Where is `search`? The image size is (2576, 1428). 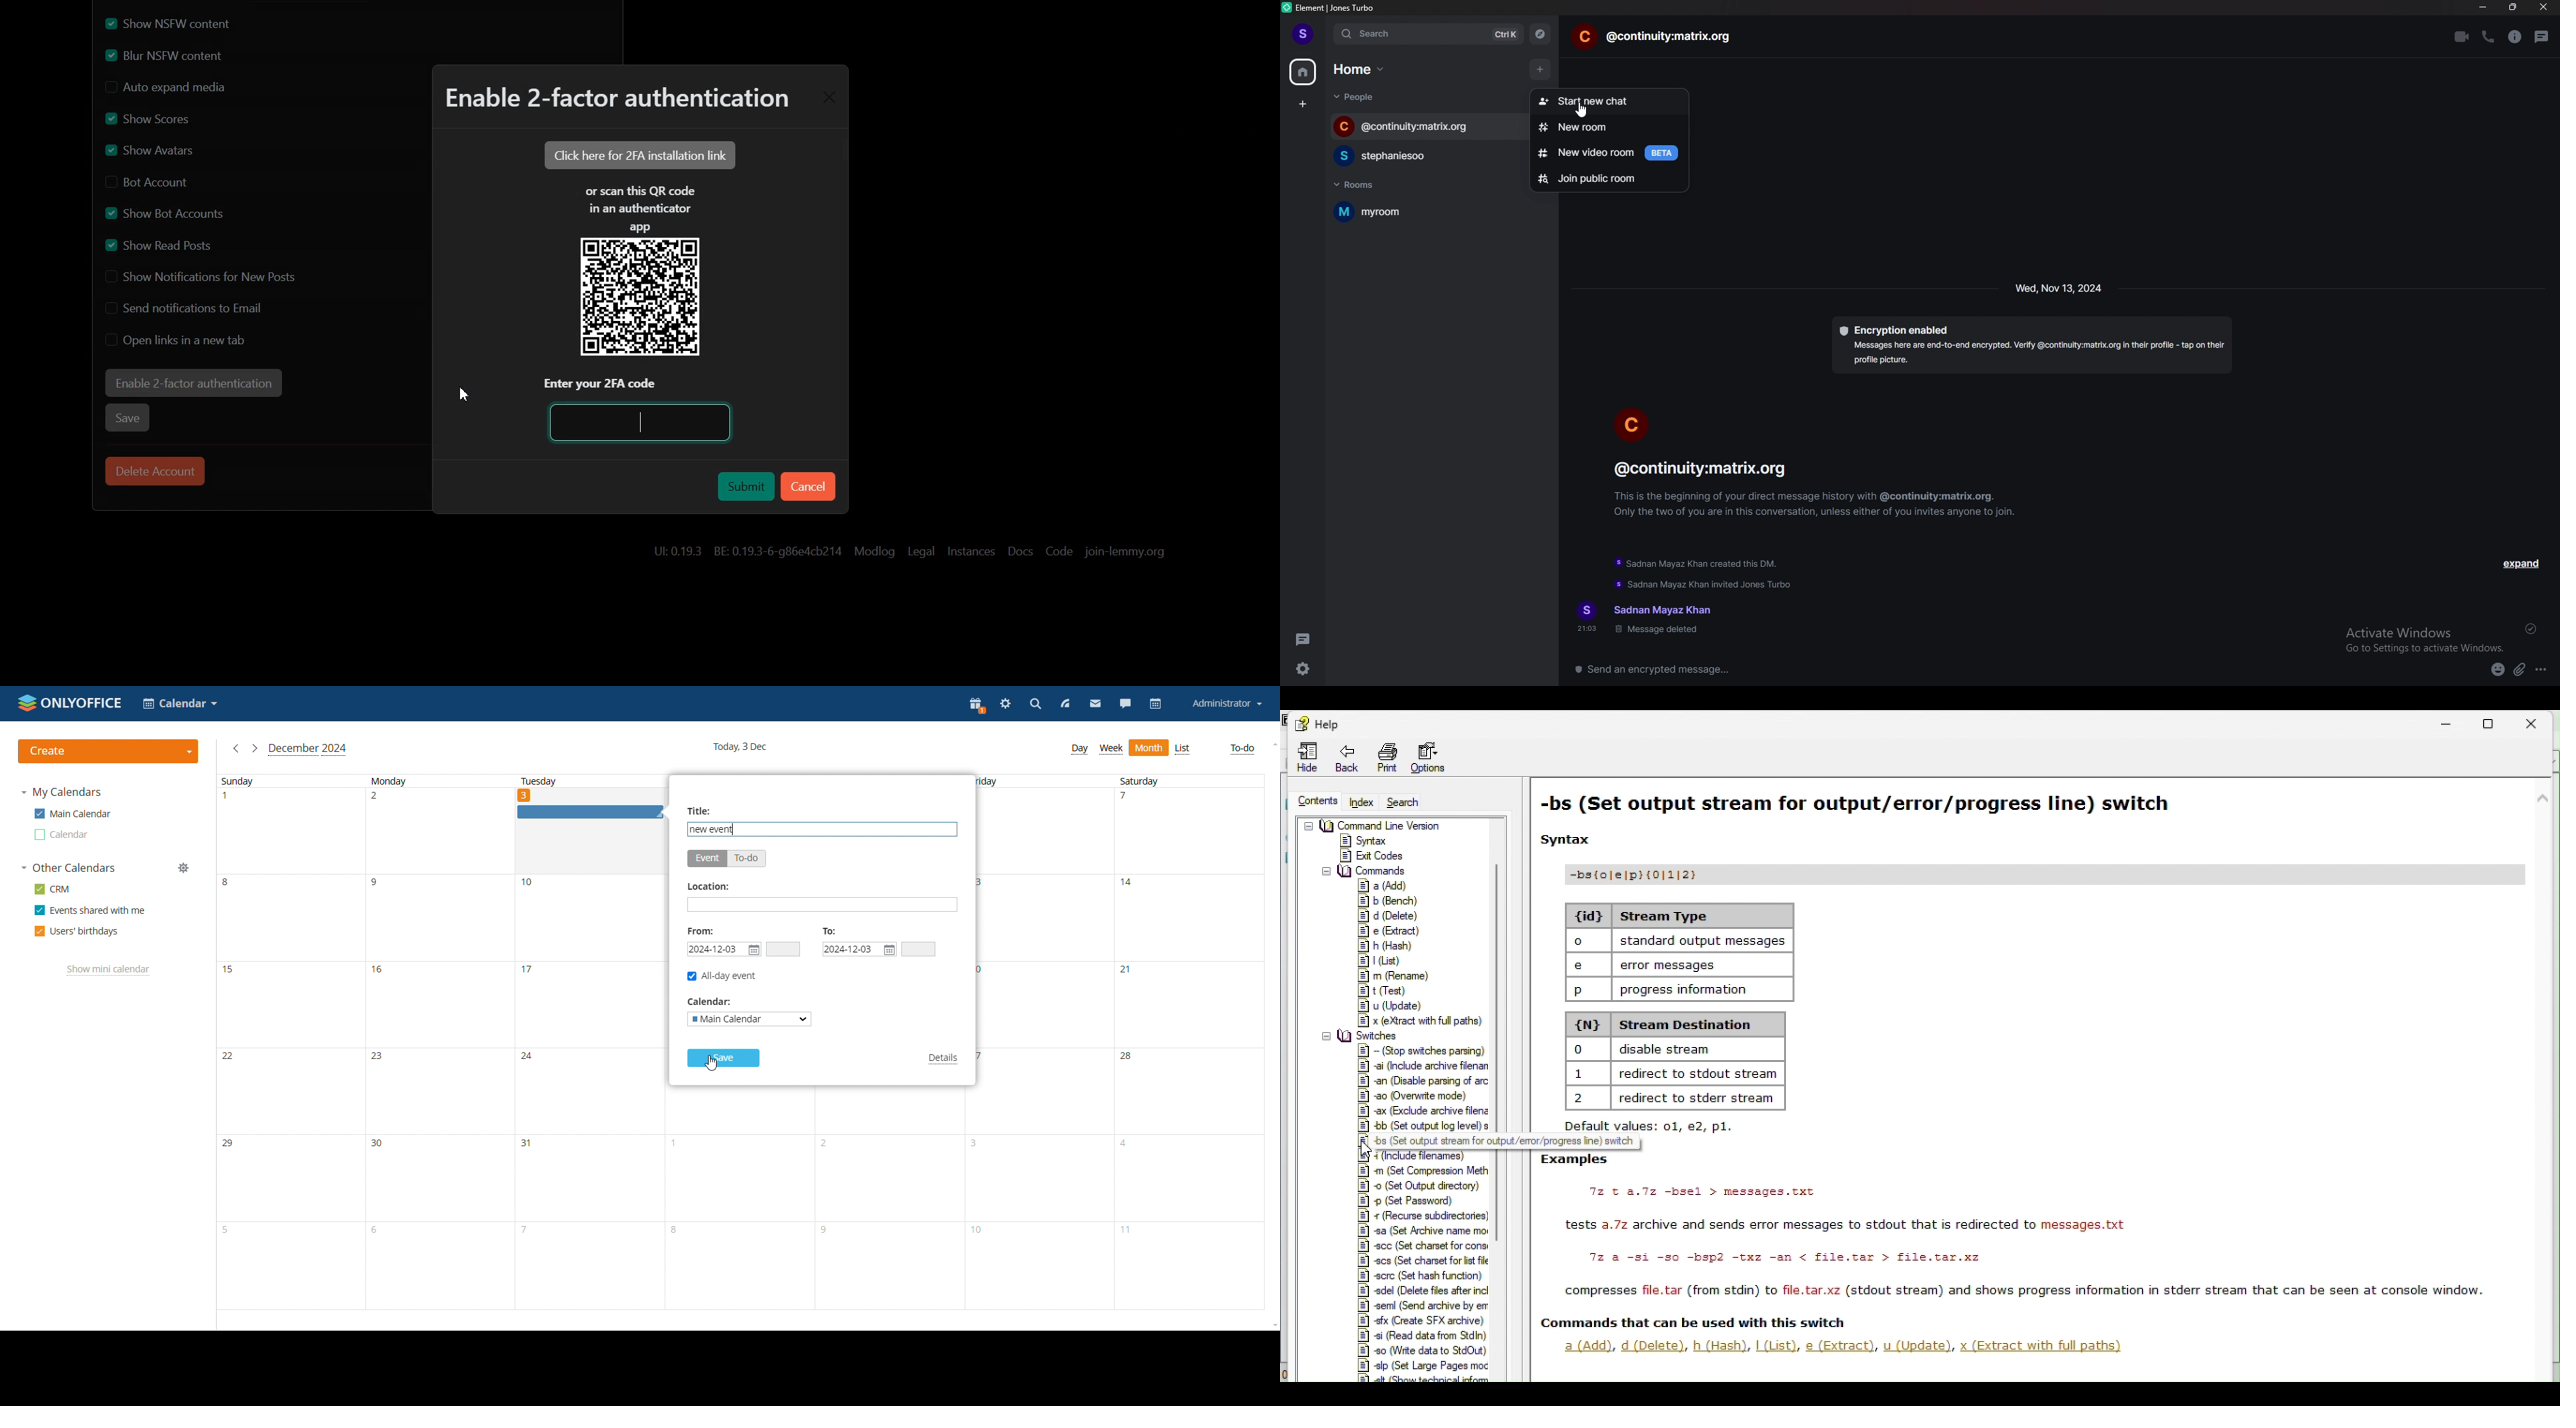
search is located at coordinates (1430, 35).